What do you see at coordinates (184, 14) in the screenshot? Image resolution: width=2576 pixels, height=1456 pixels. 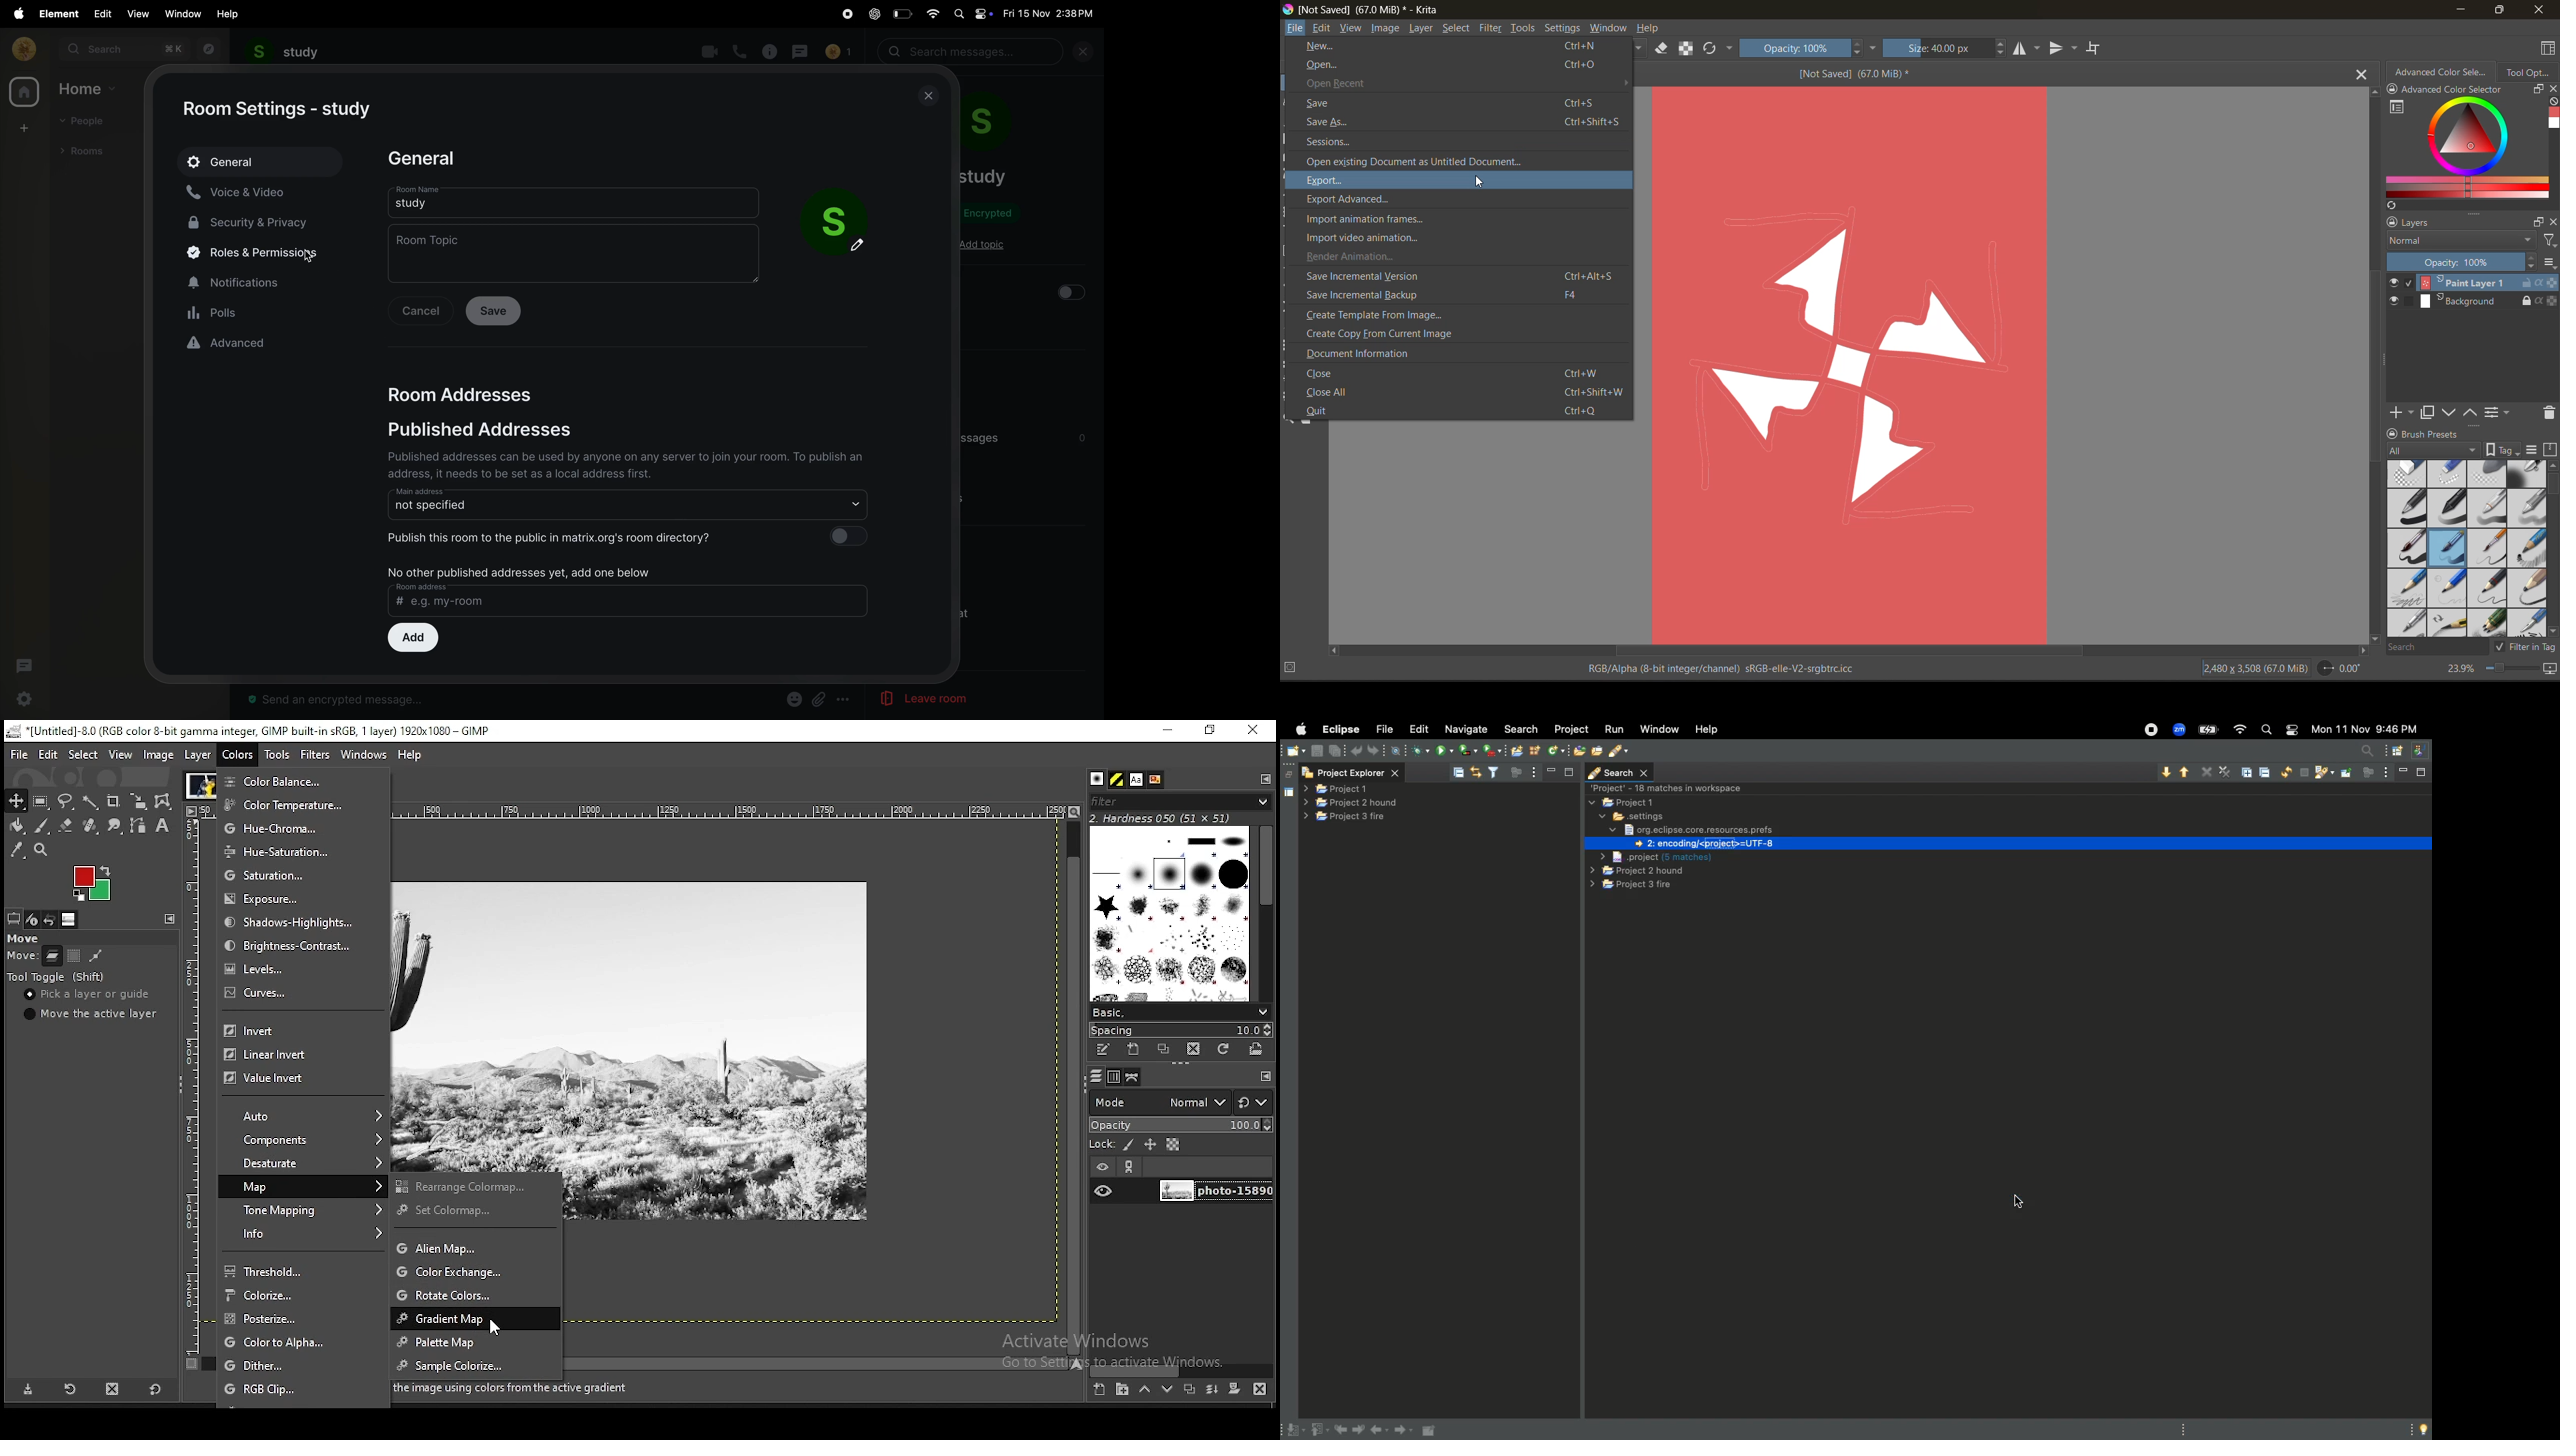 I see `window` at bounding box center [184, 14].